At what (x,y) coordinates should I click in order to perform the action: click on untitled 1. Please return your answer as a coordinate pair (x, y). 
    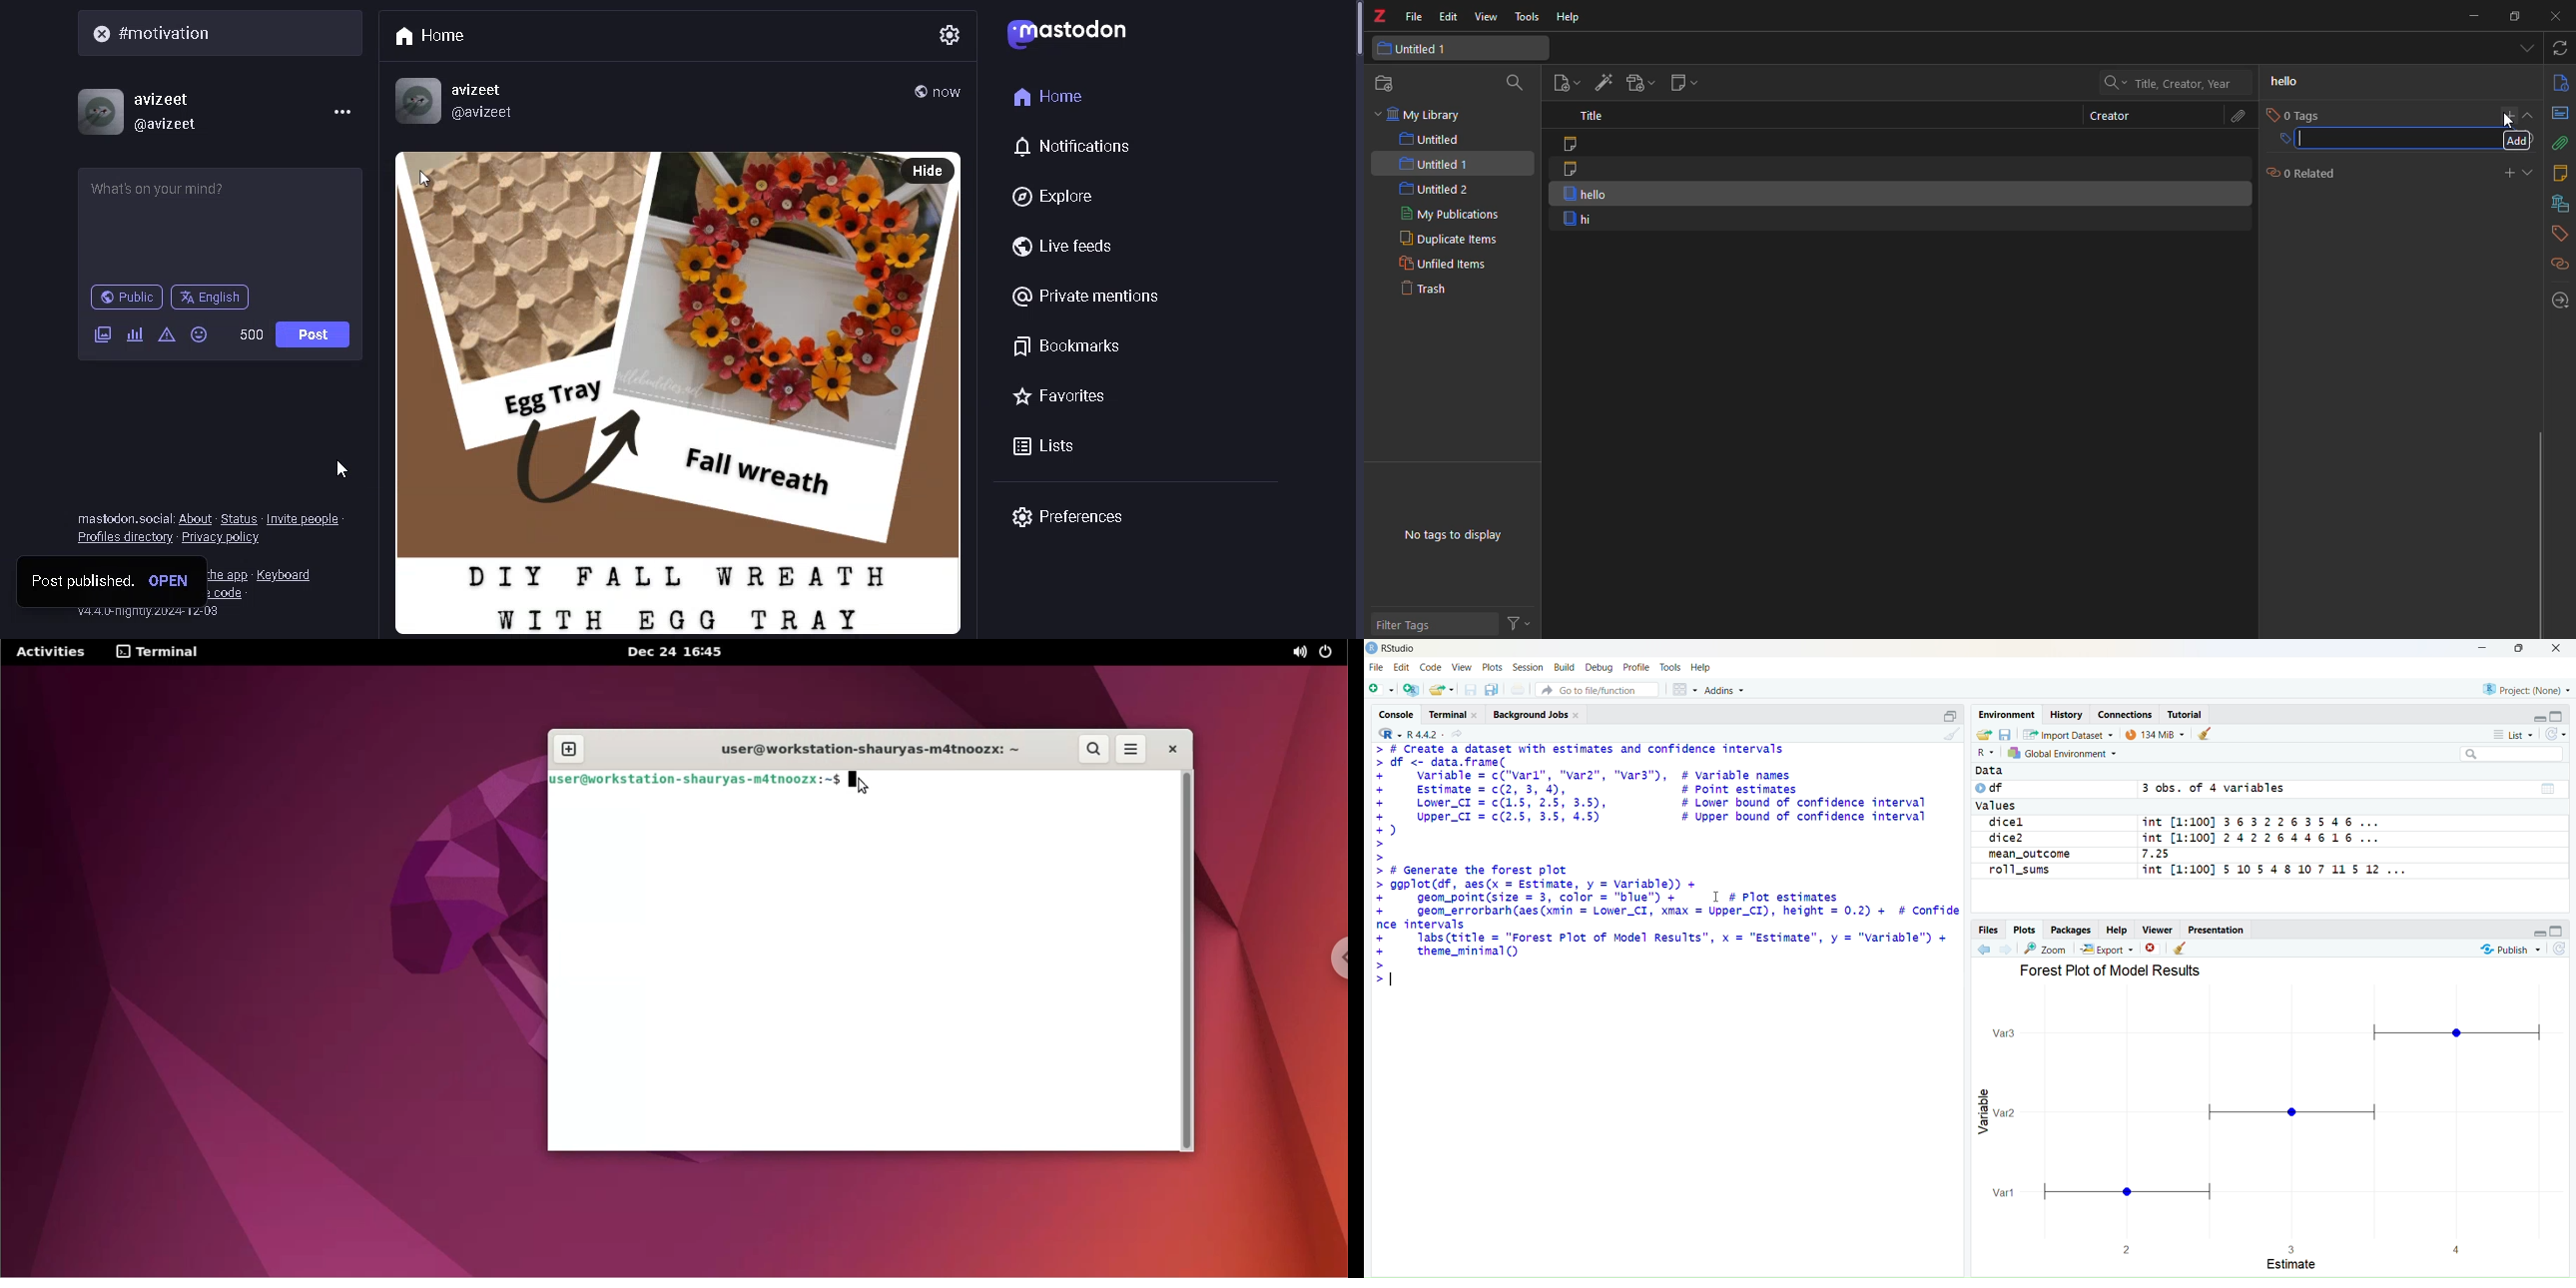
    Looking at the image, I should click on (1430, 49).